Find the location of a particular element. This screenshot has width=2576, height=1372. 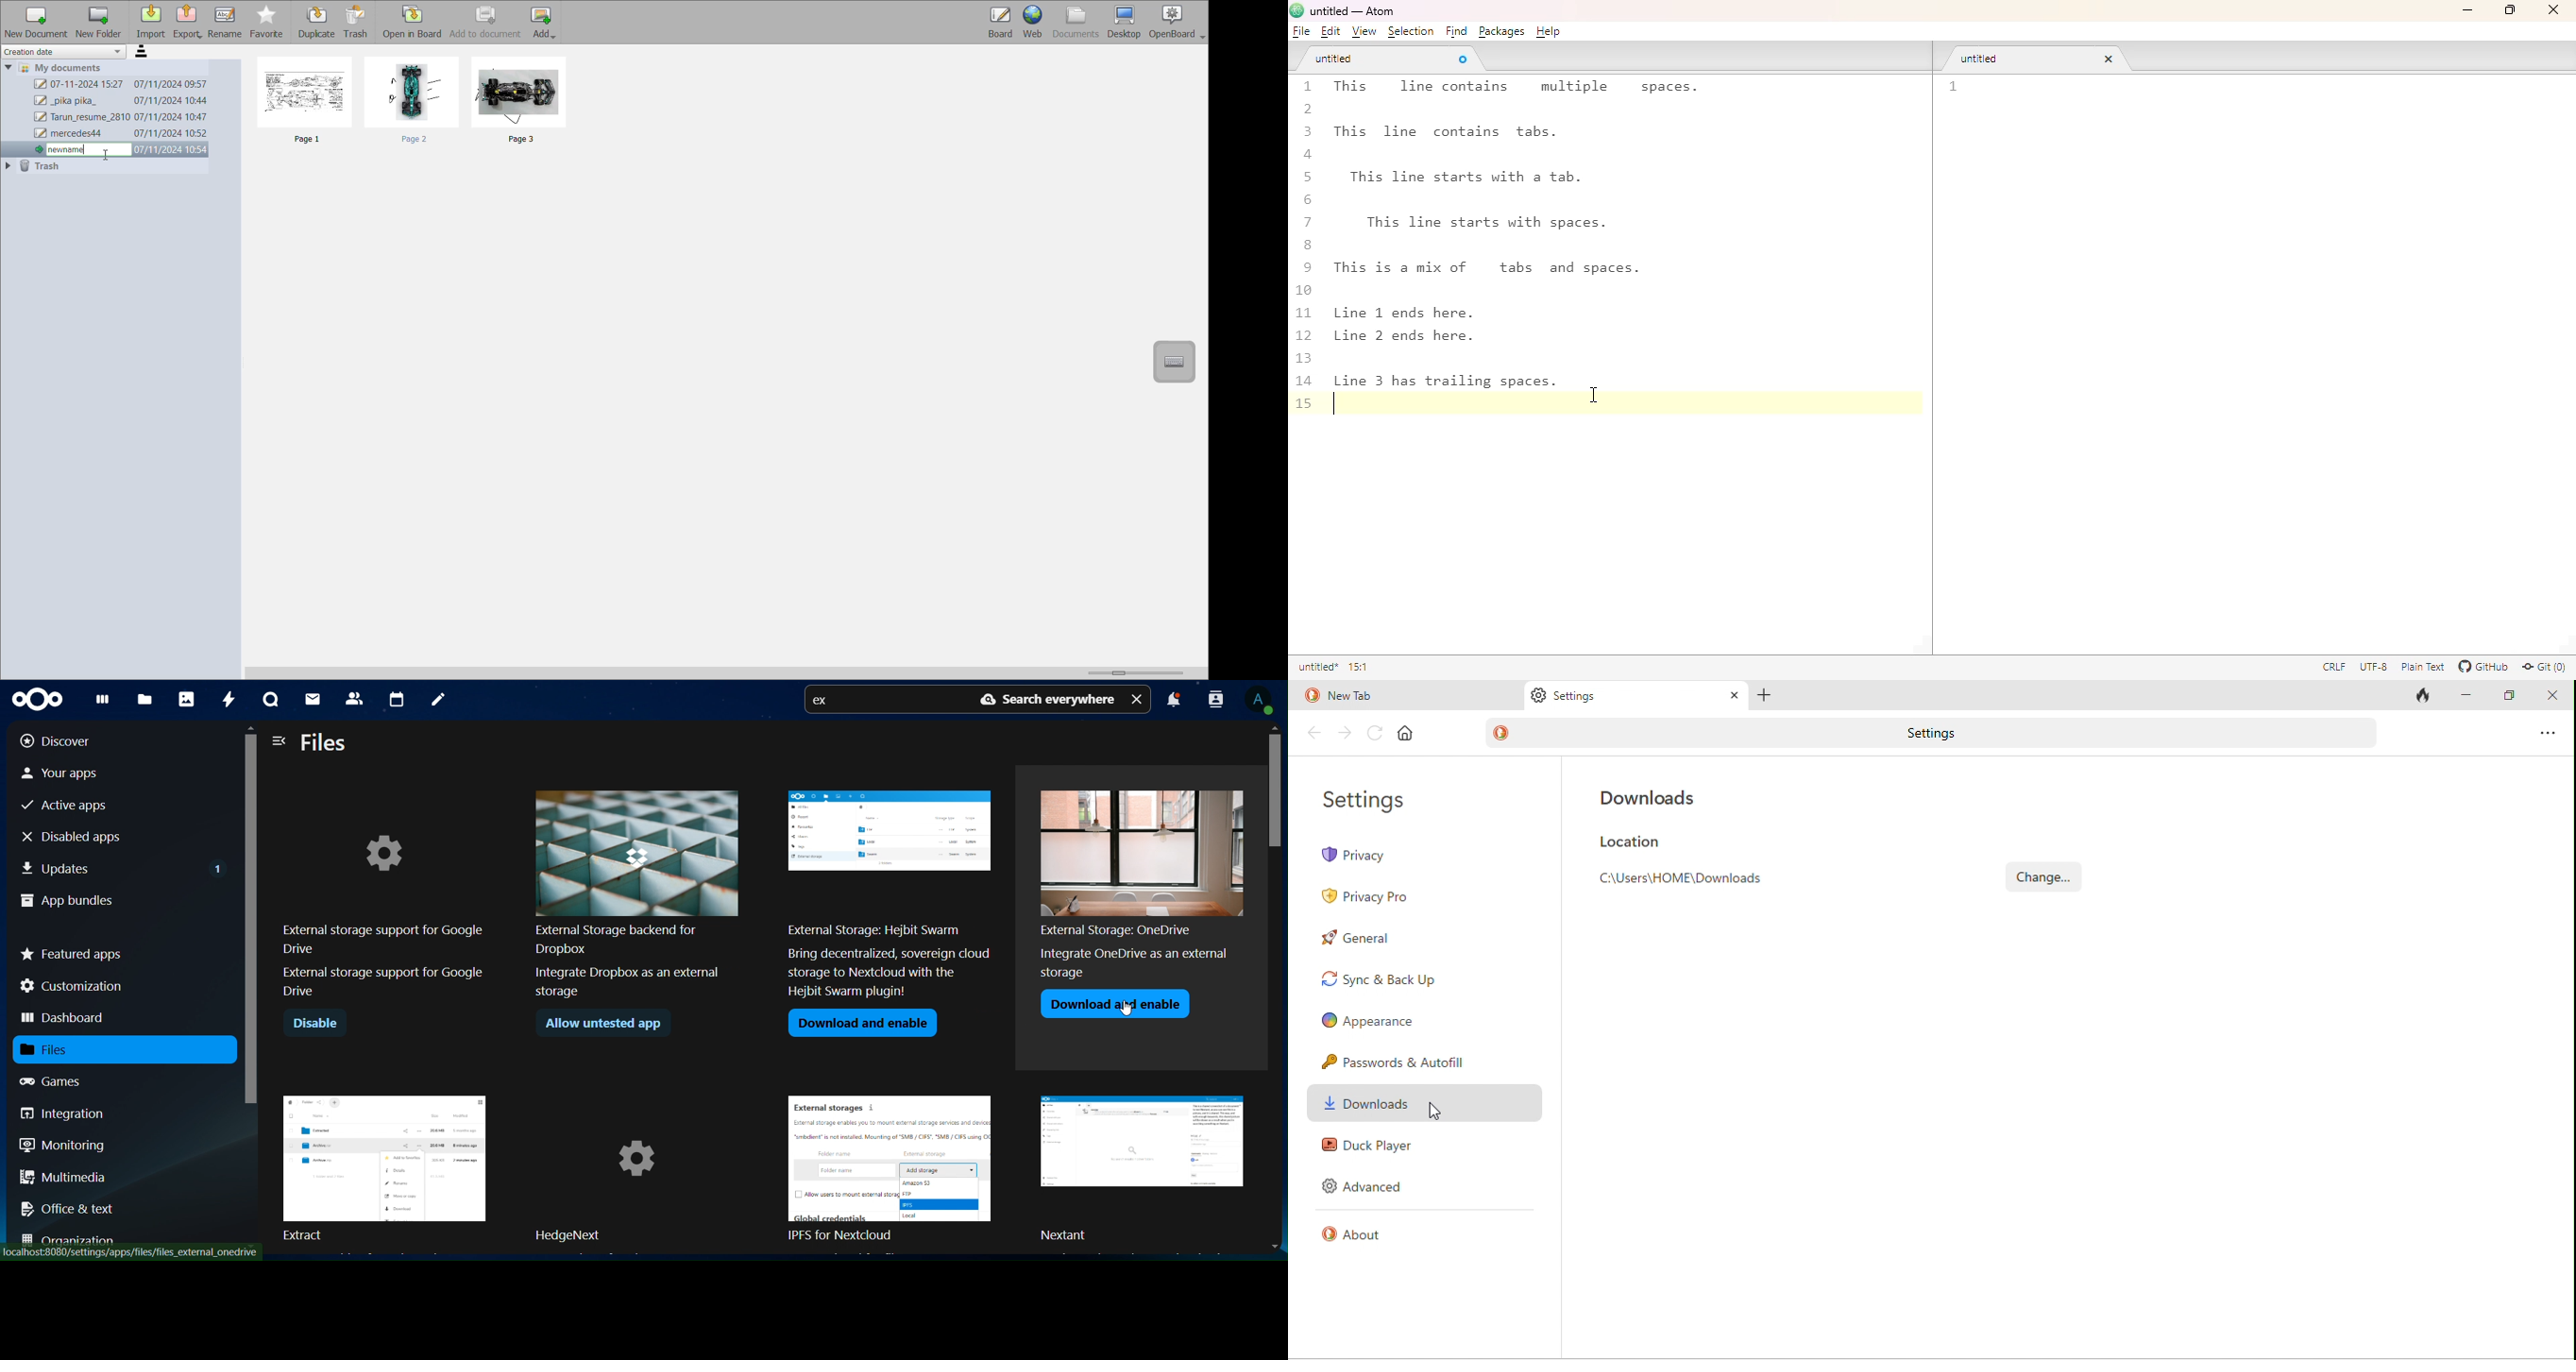

discover is located at coordinates (66, 741).